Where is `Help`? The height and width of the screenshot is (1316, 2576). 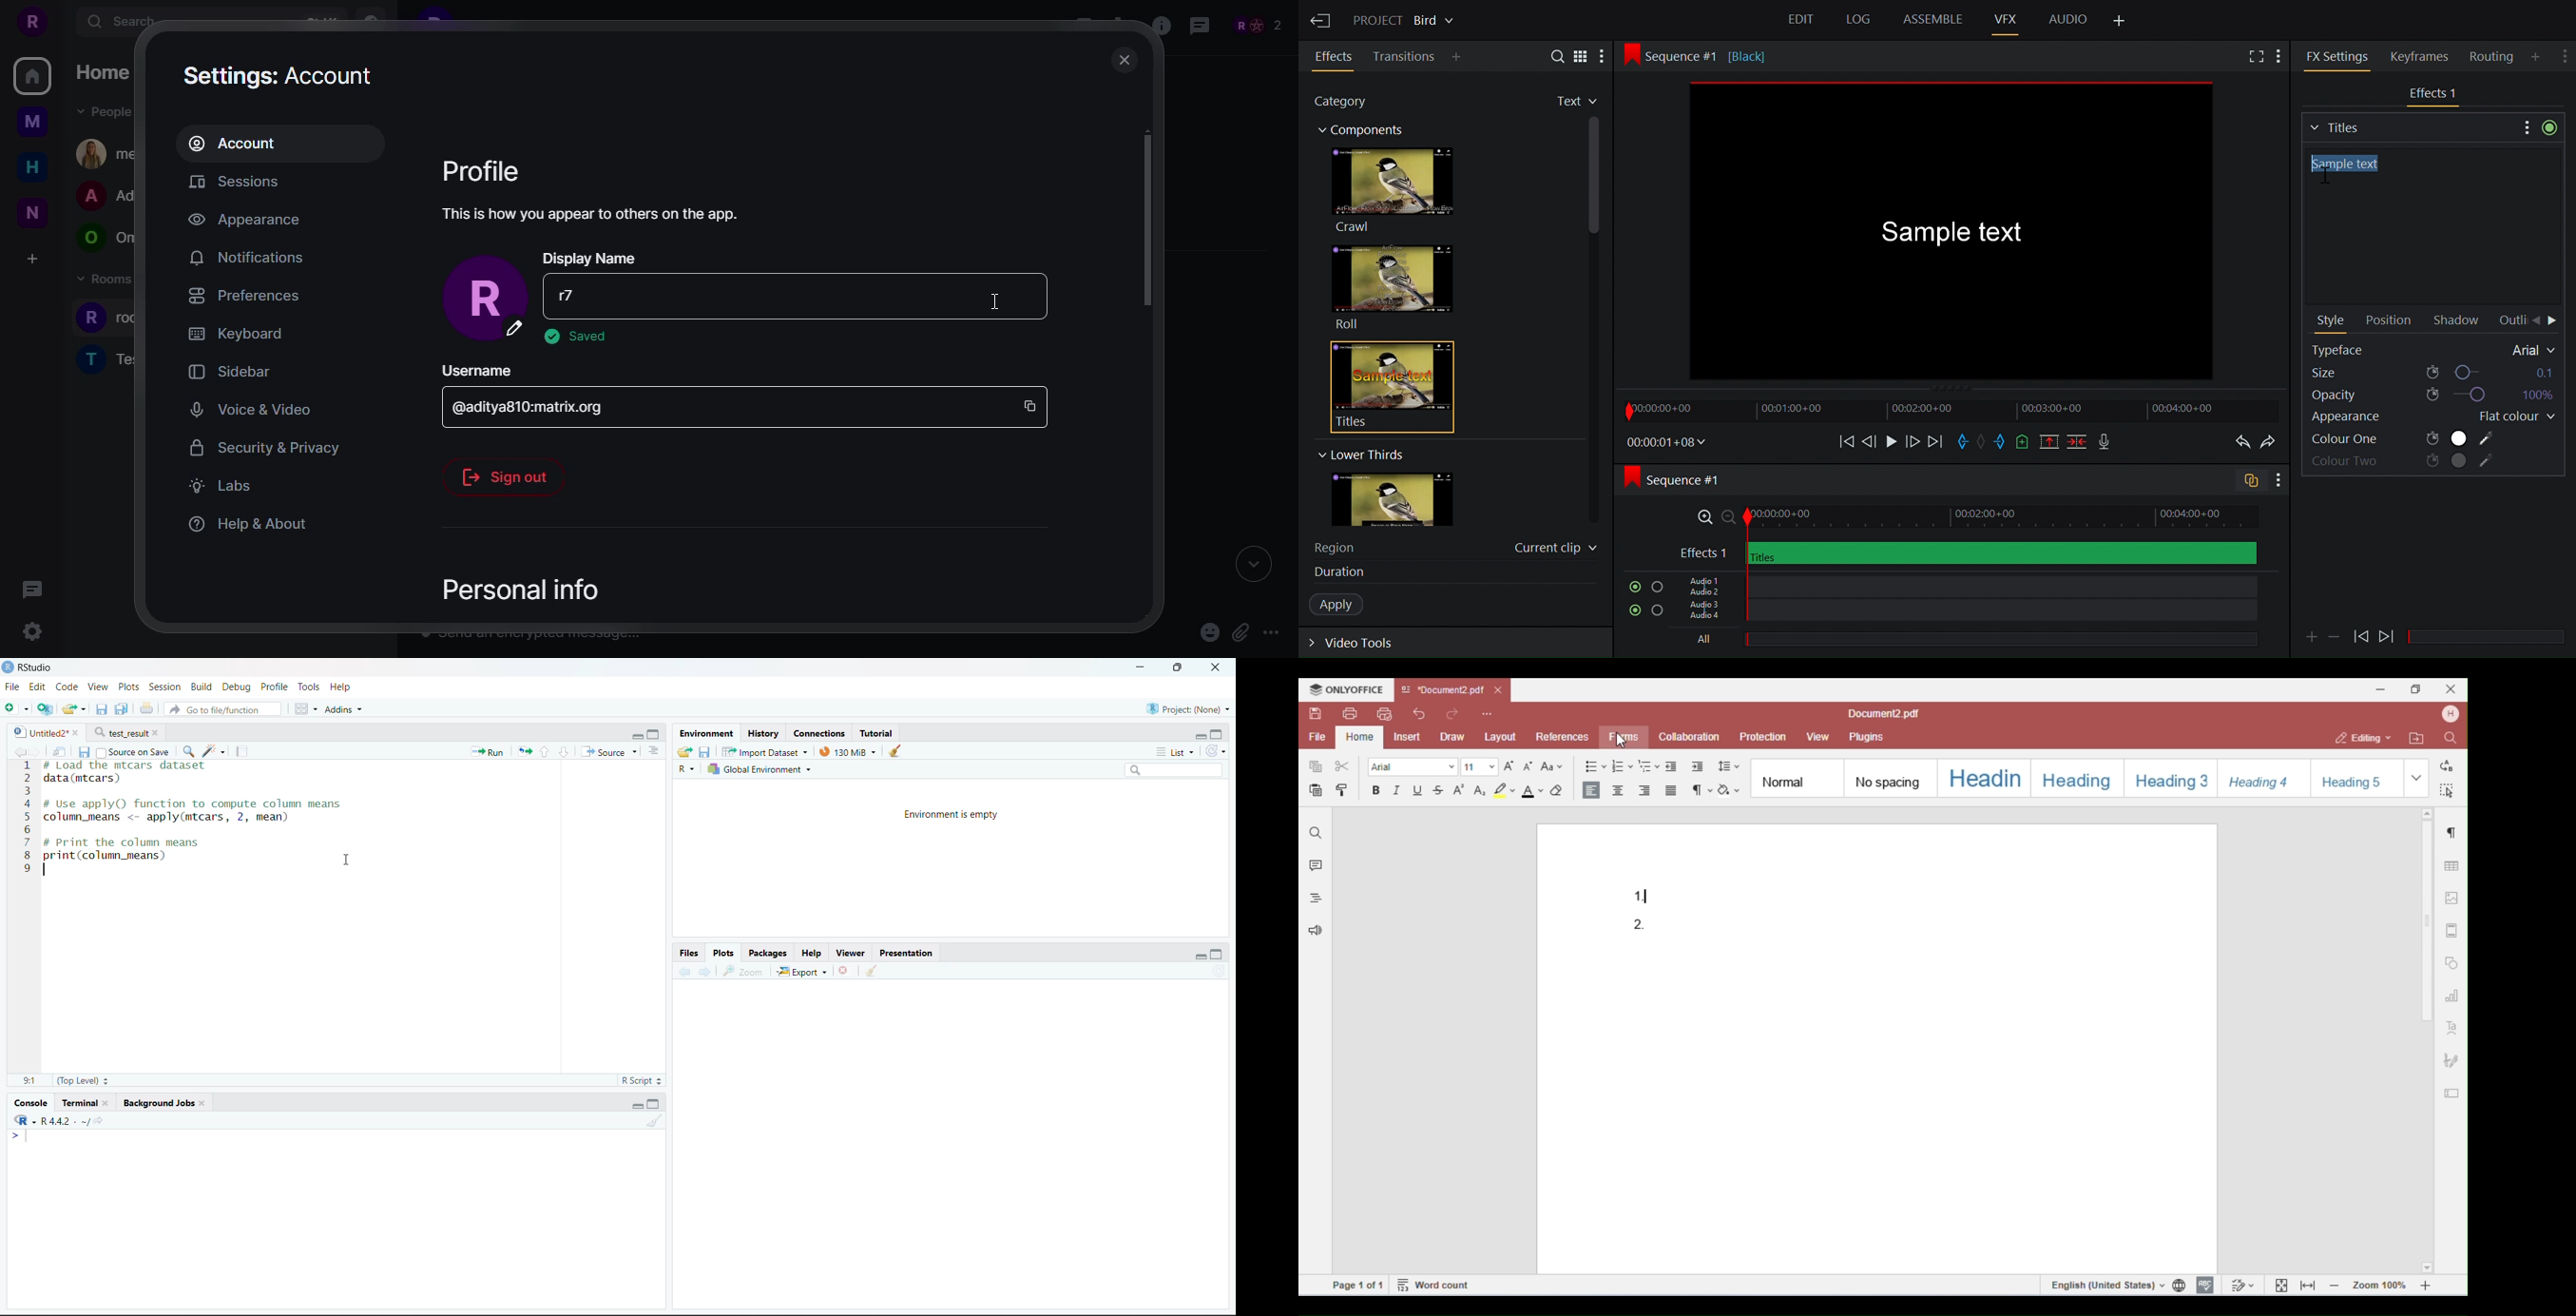
Help is located at coordinates (812, 952).